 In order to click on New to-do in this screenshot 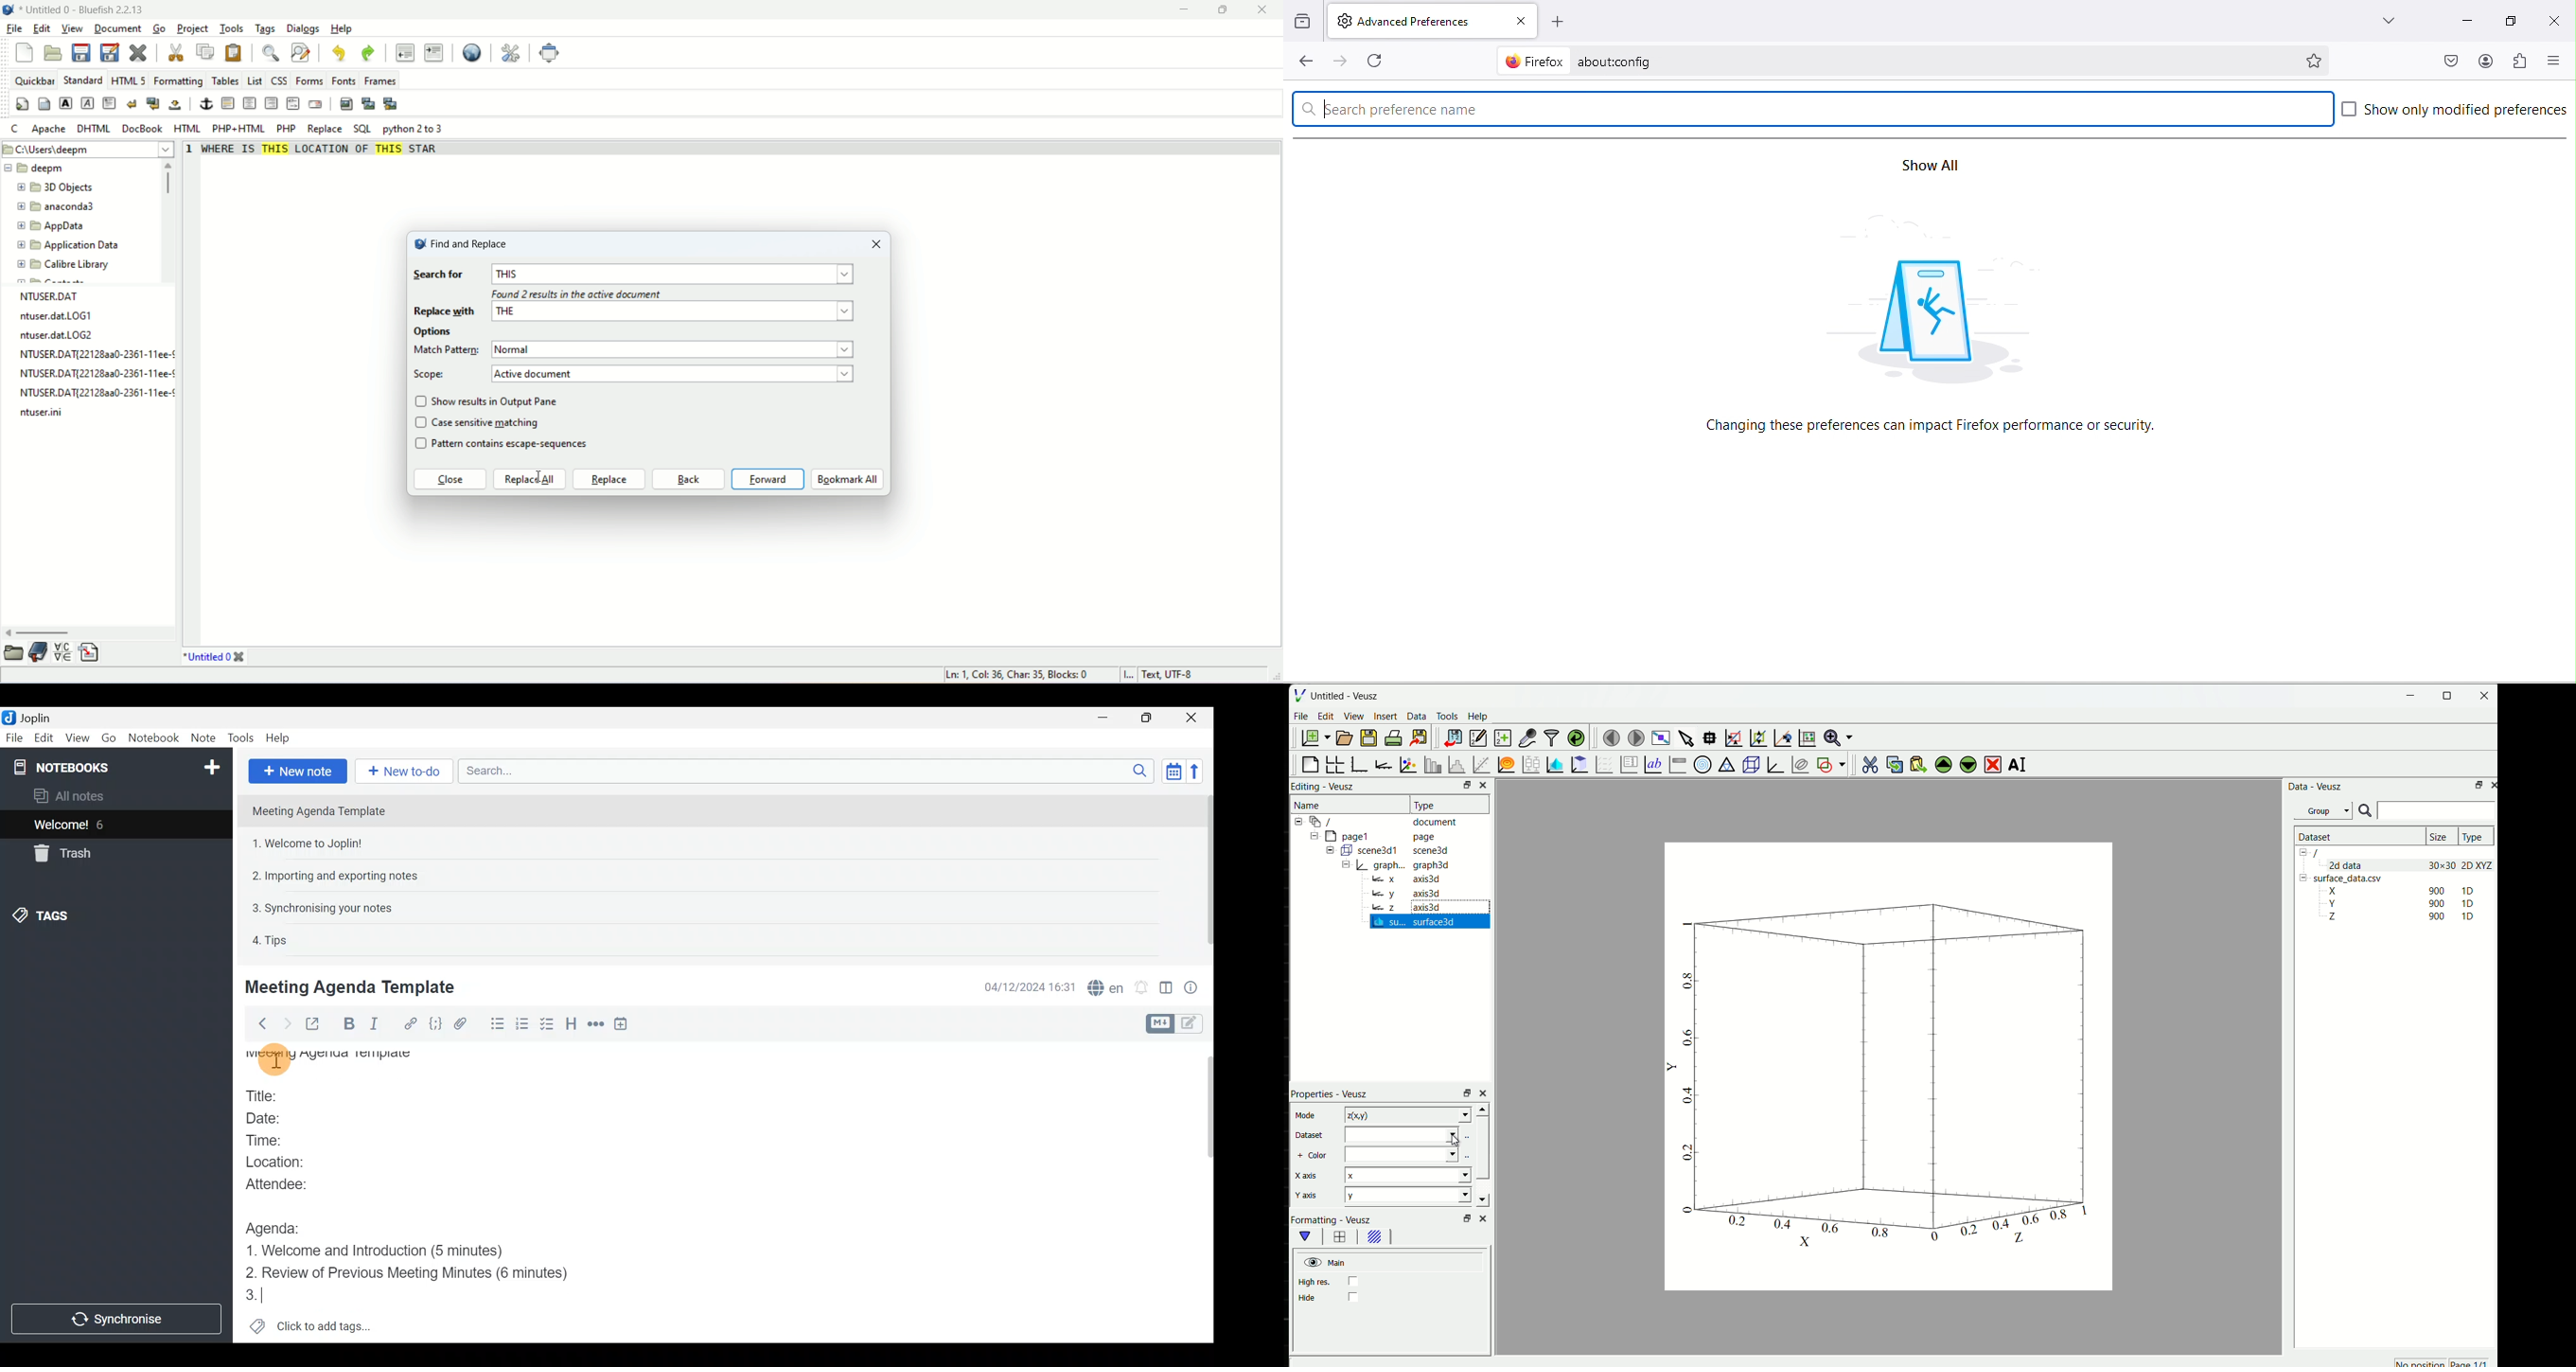, I will do `click(401, 771)`.